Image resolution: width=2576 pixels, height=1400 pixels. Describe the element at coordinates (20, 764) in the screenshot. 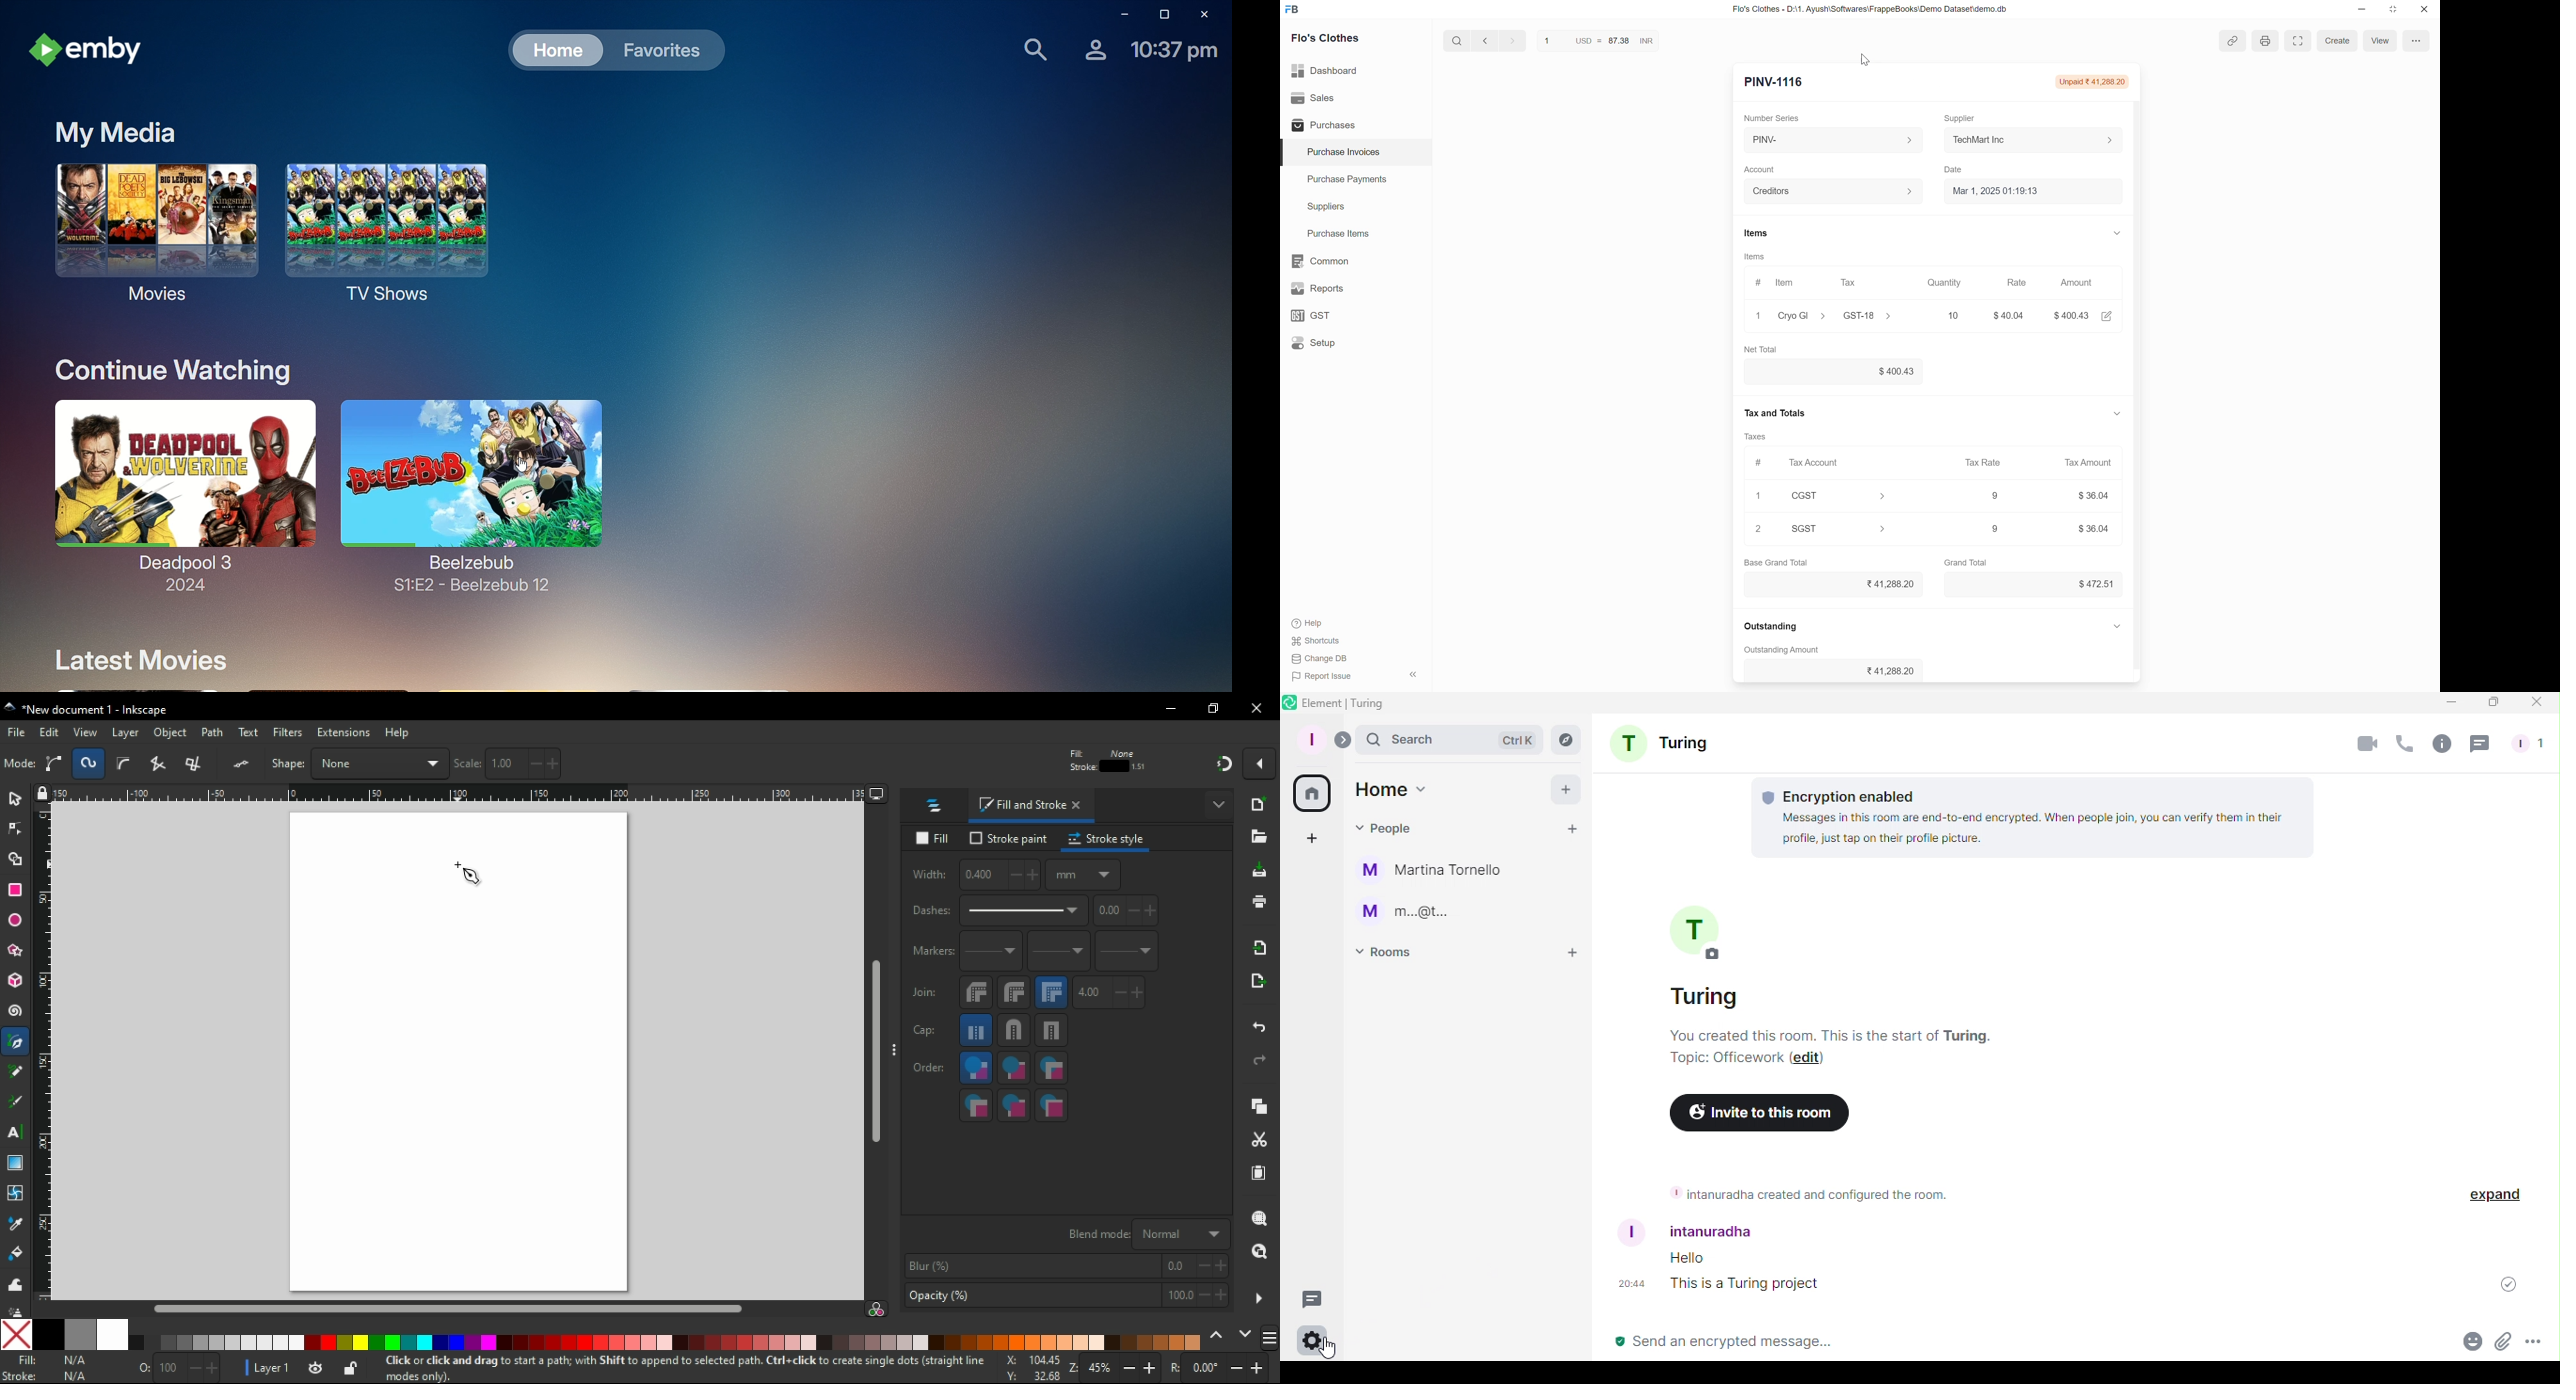

I see `select all` at that location.